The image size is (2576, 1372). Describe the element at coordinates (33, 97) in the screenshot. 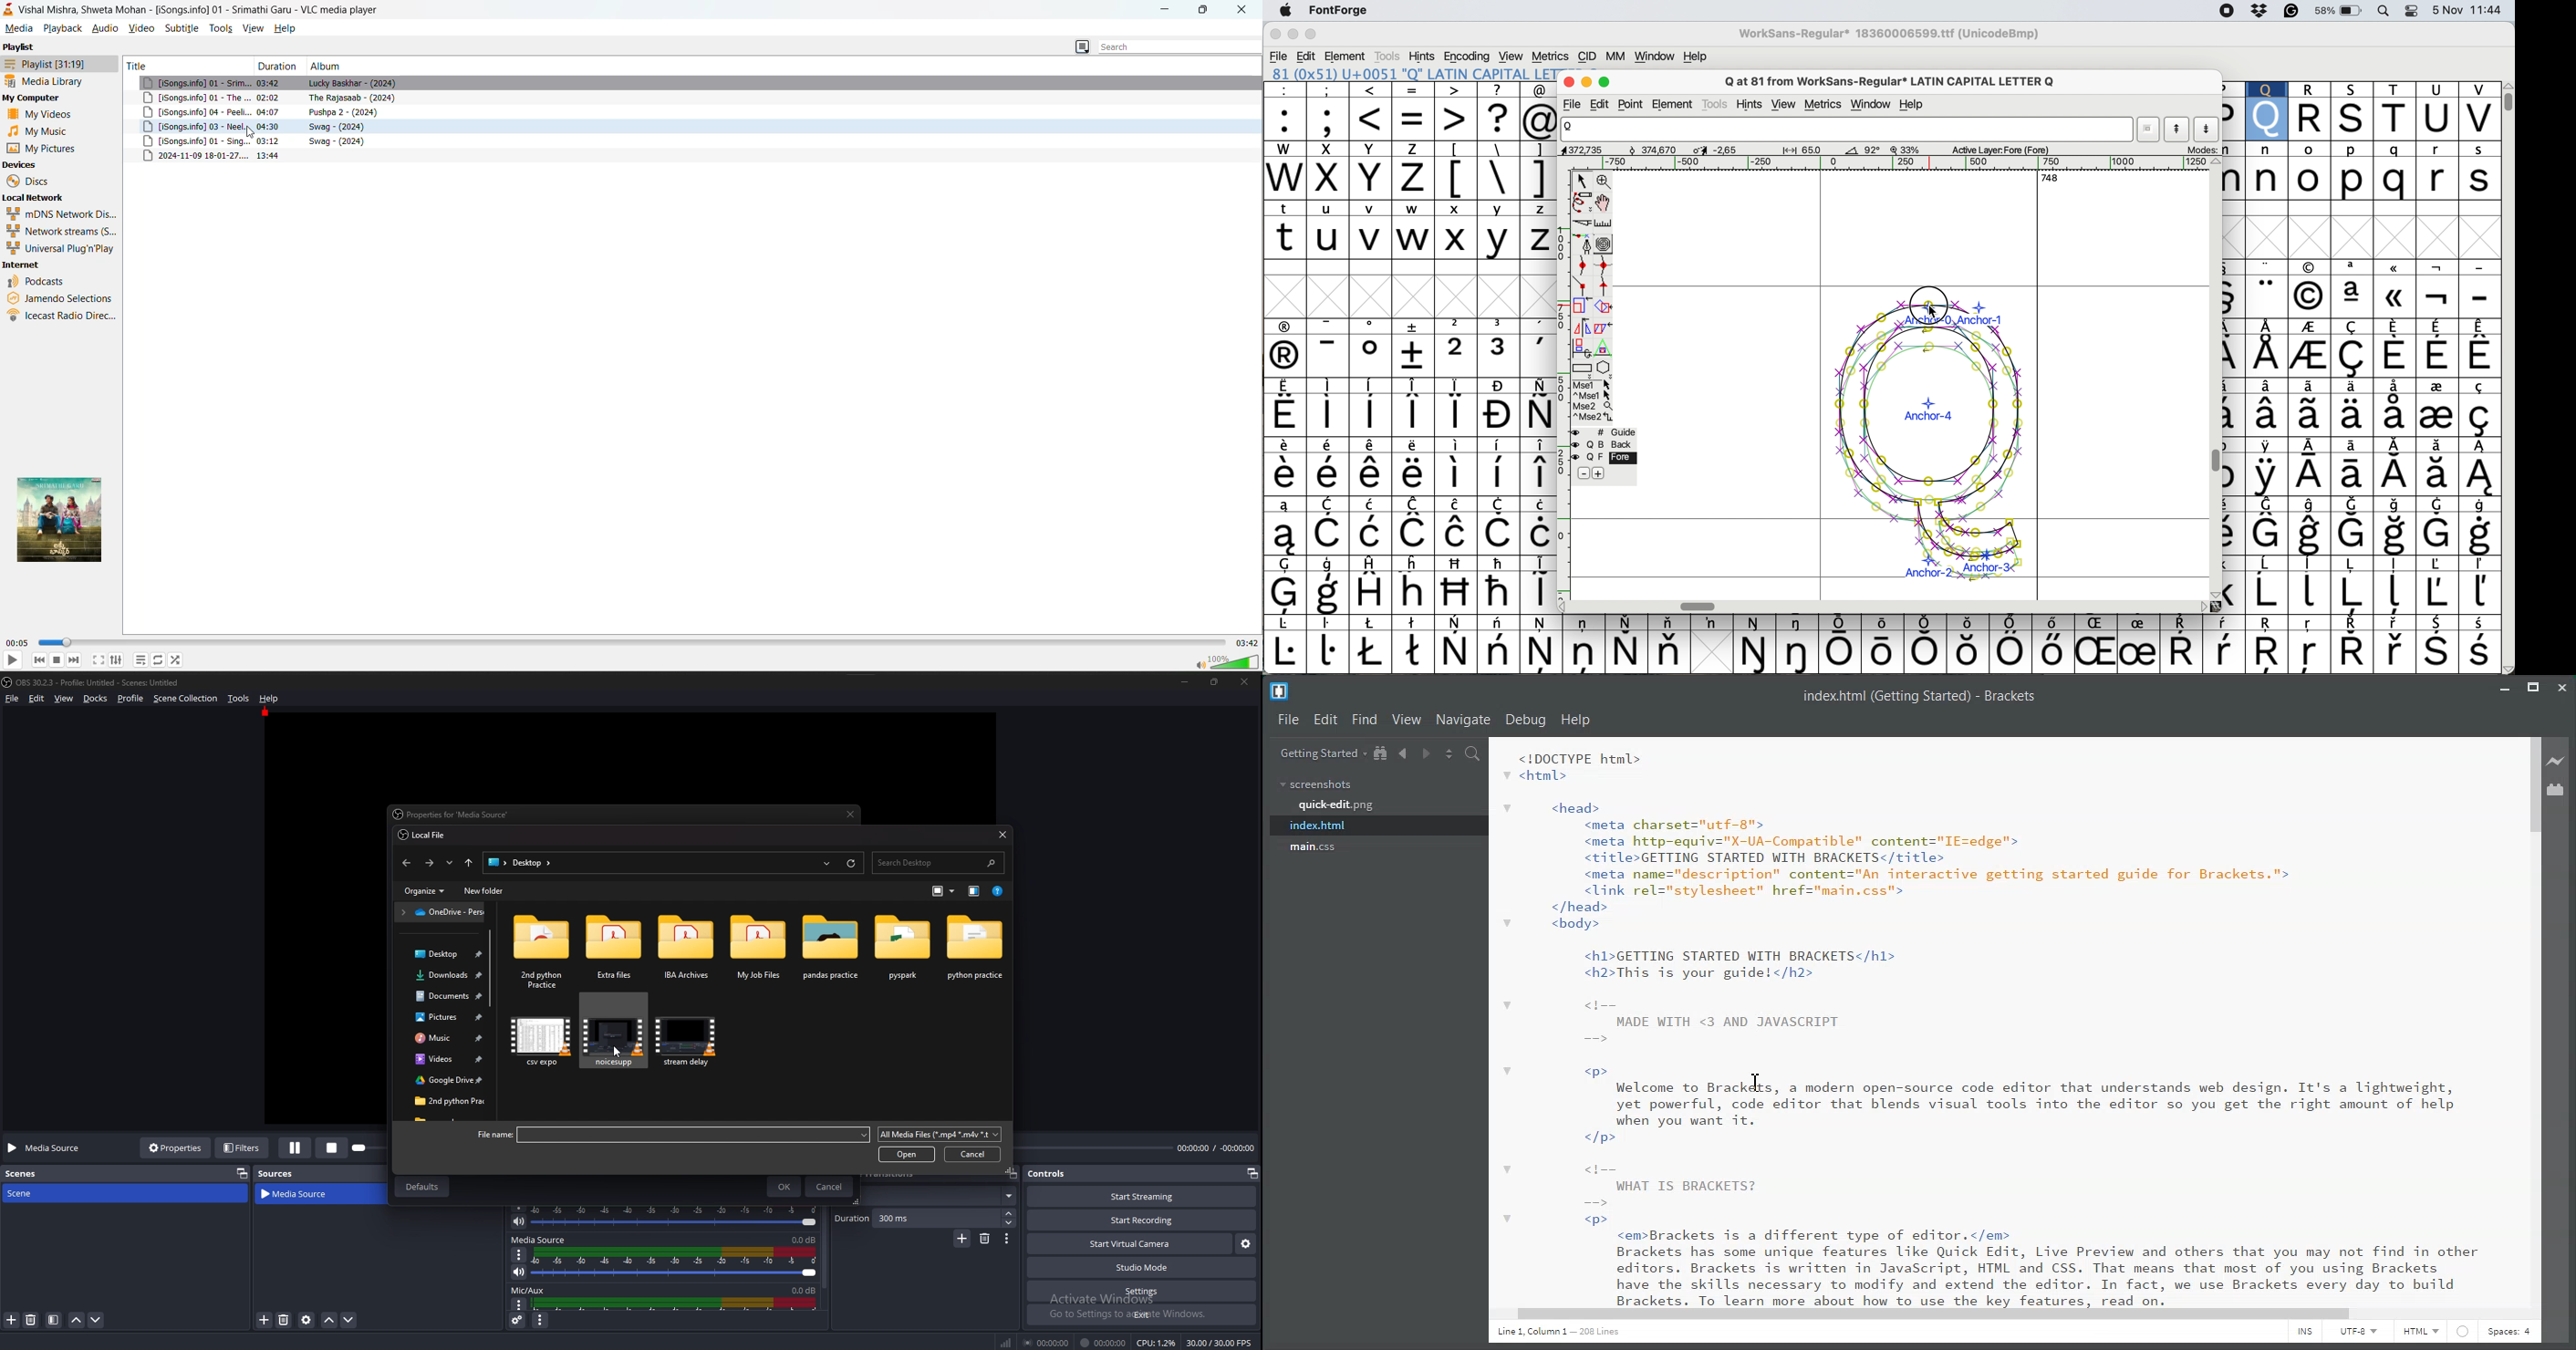

I see `my computer` at that location.